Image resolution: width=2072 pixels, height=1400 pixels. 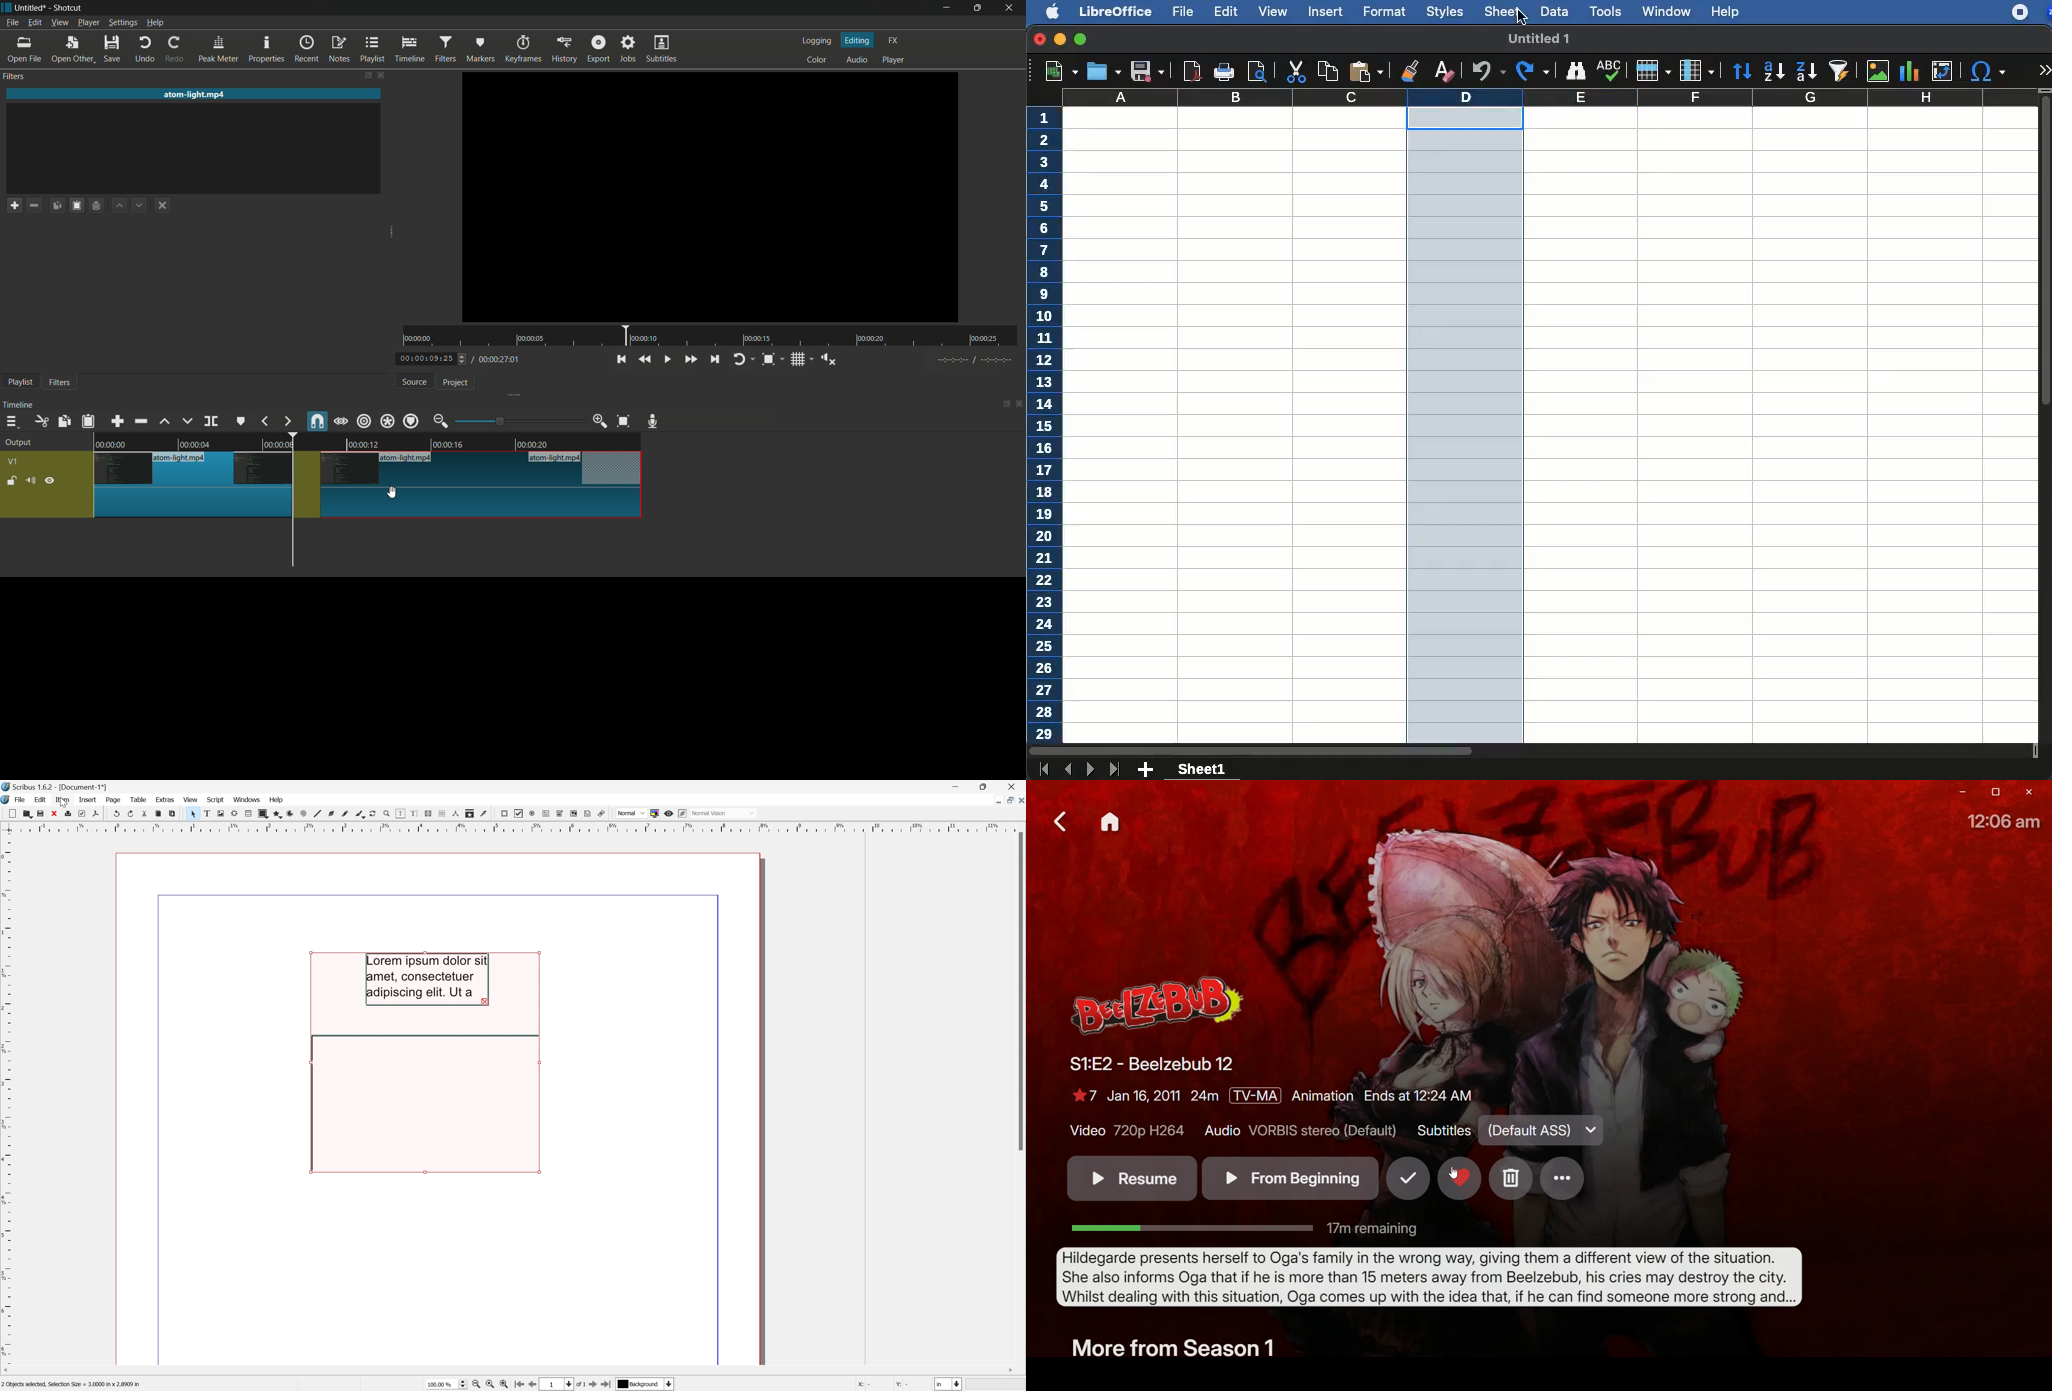 What do you see at coordinates (608, 1385) in the screenshot?
I see `Go to the last page` at bounding box center [608, 1385].